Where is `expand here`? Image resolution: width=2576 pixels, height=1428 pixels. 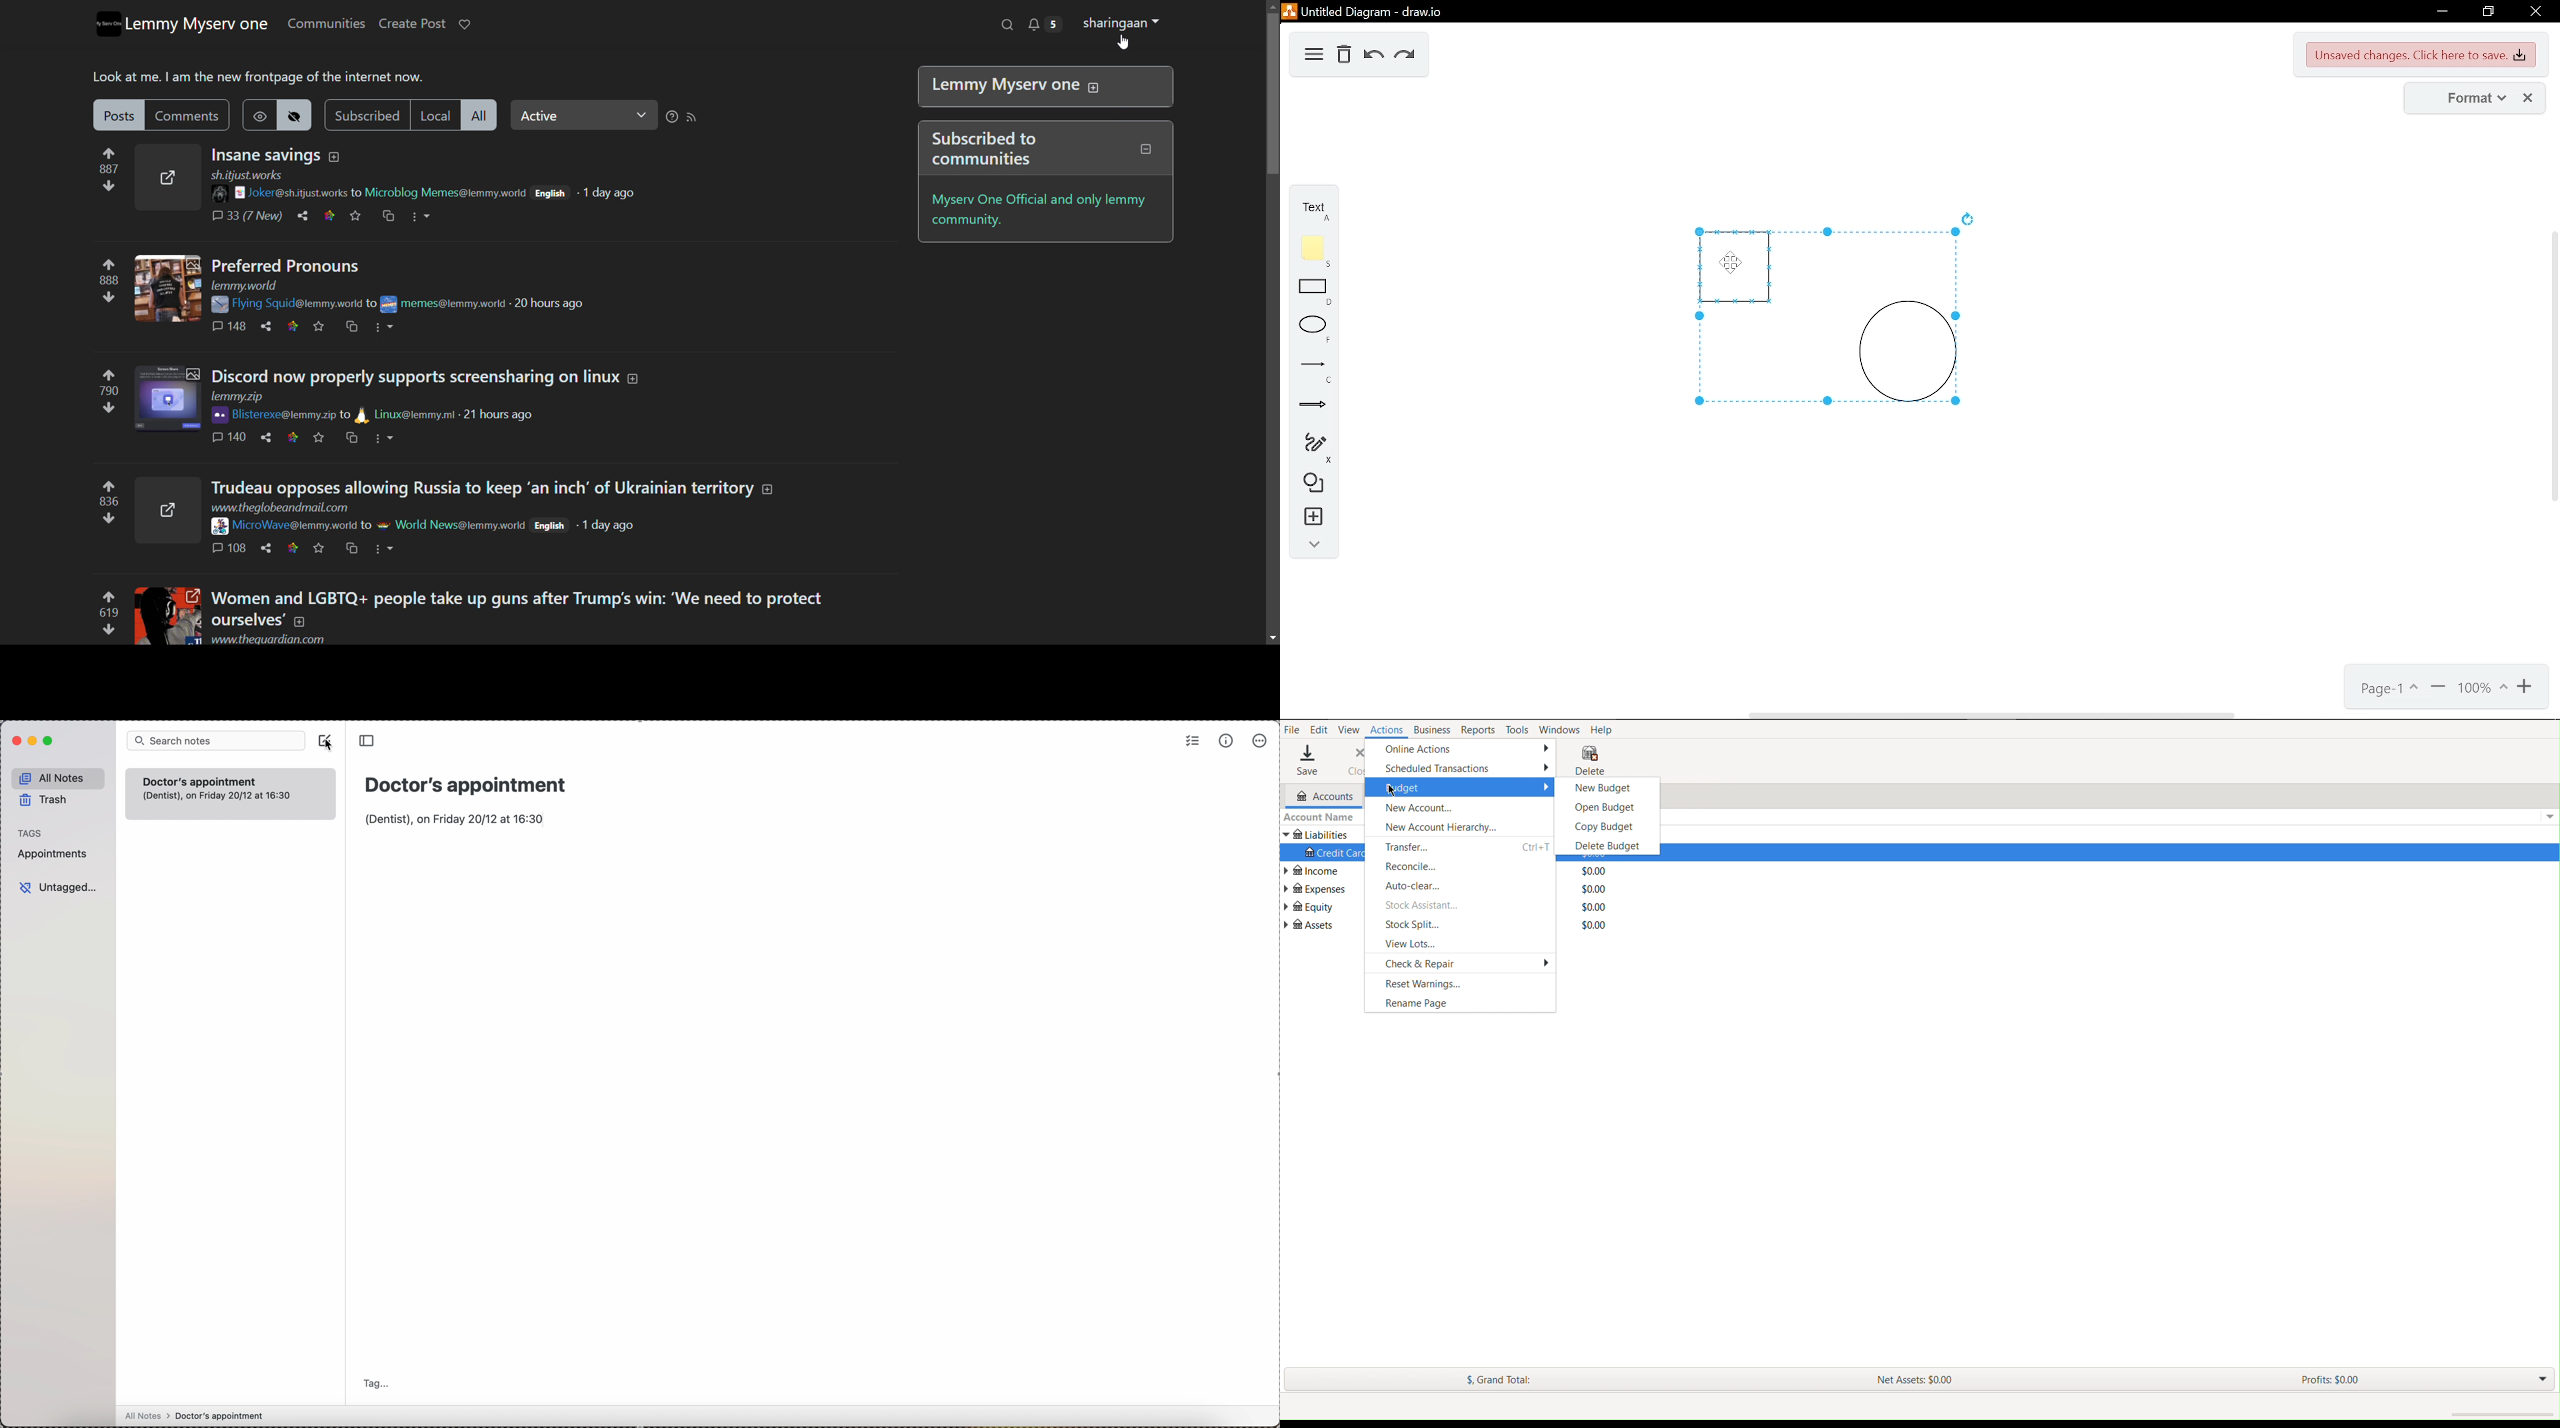 expand here is located at coordinates (167, 399).